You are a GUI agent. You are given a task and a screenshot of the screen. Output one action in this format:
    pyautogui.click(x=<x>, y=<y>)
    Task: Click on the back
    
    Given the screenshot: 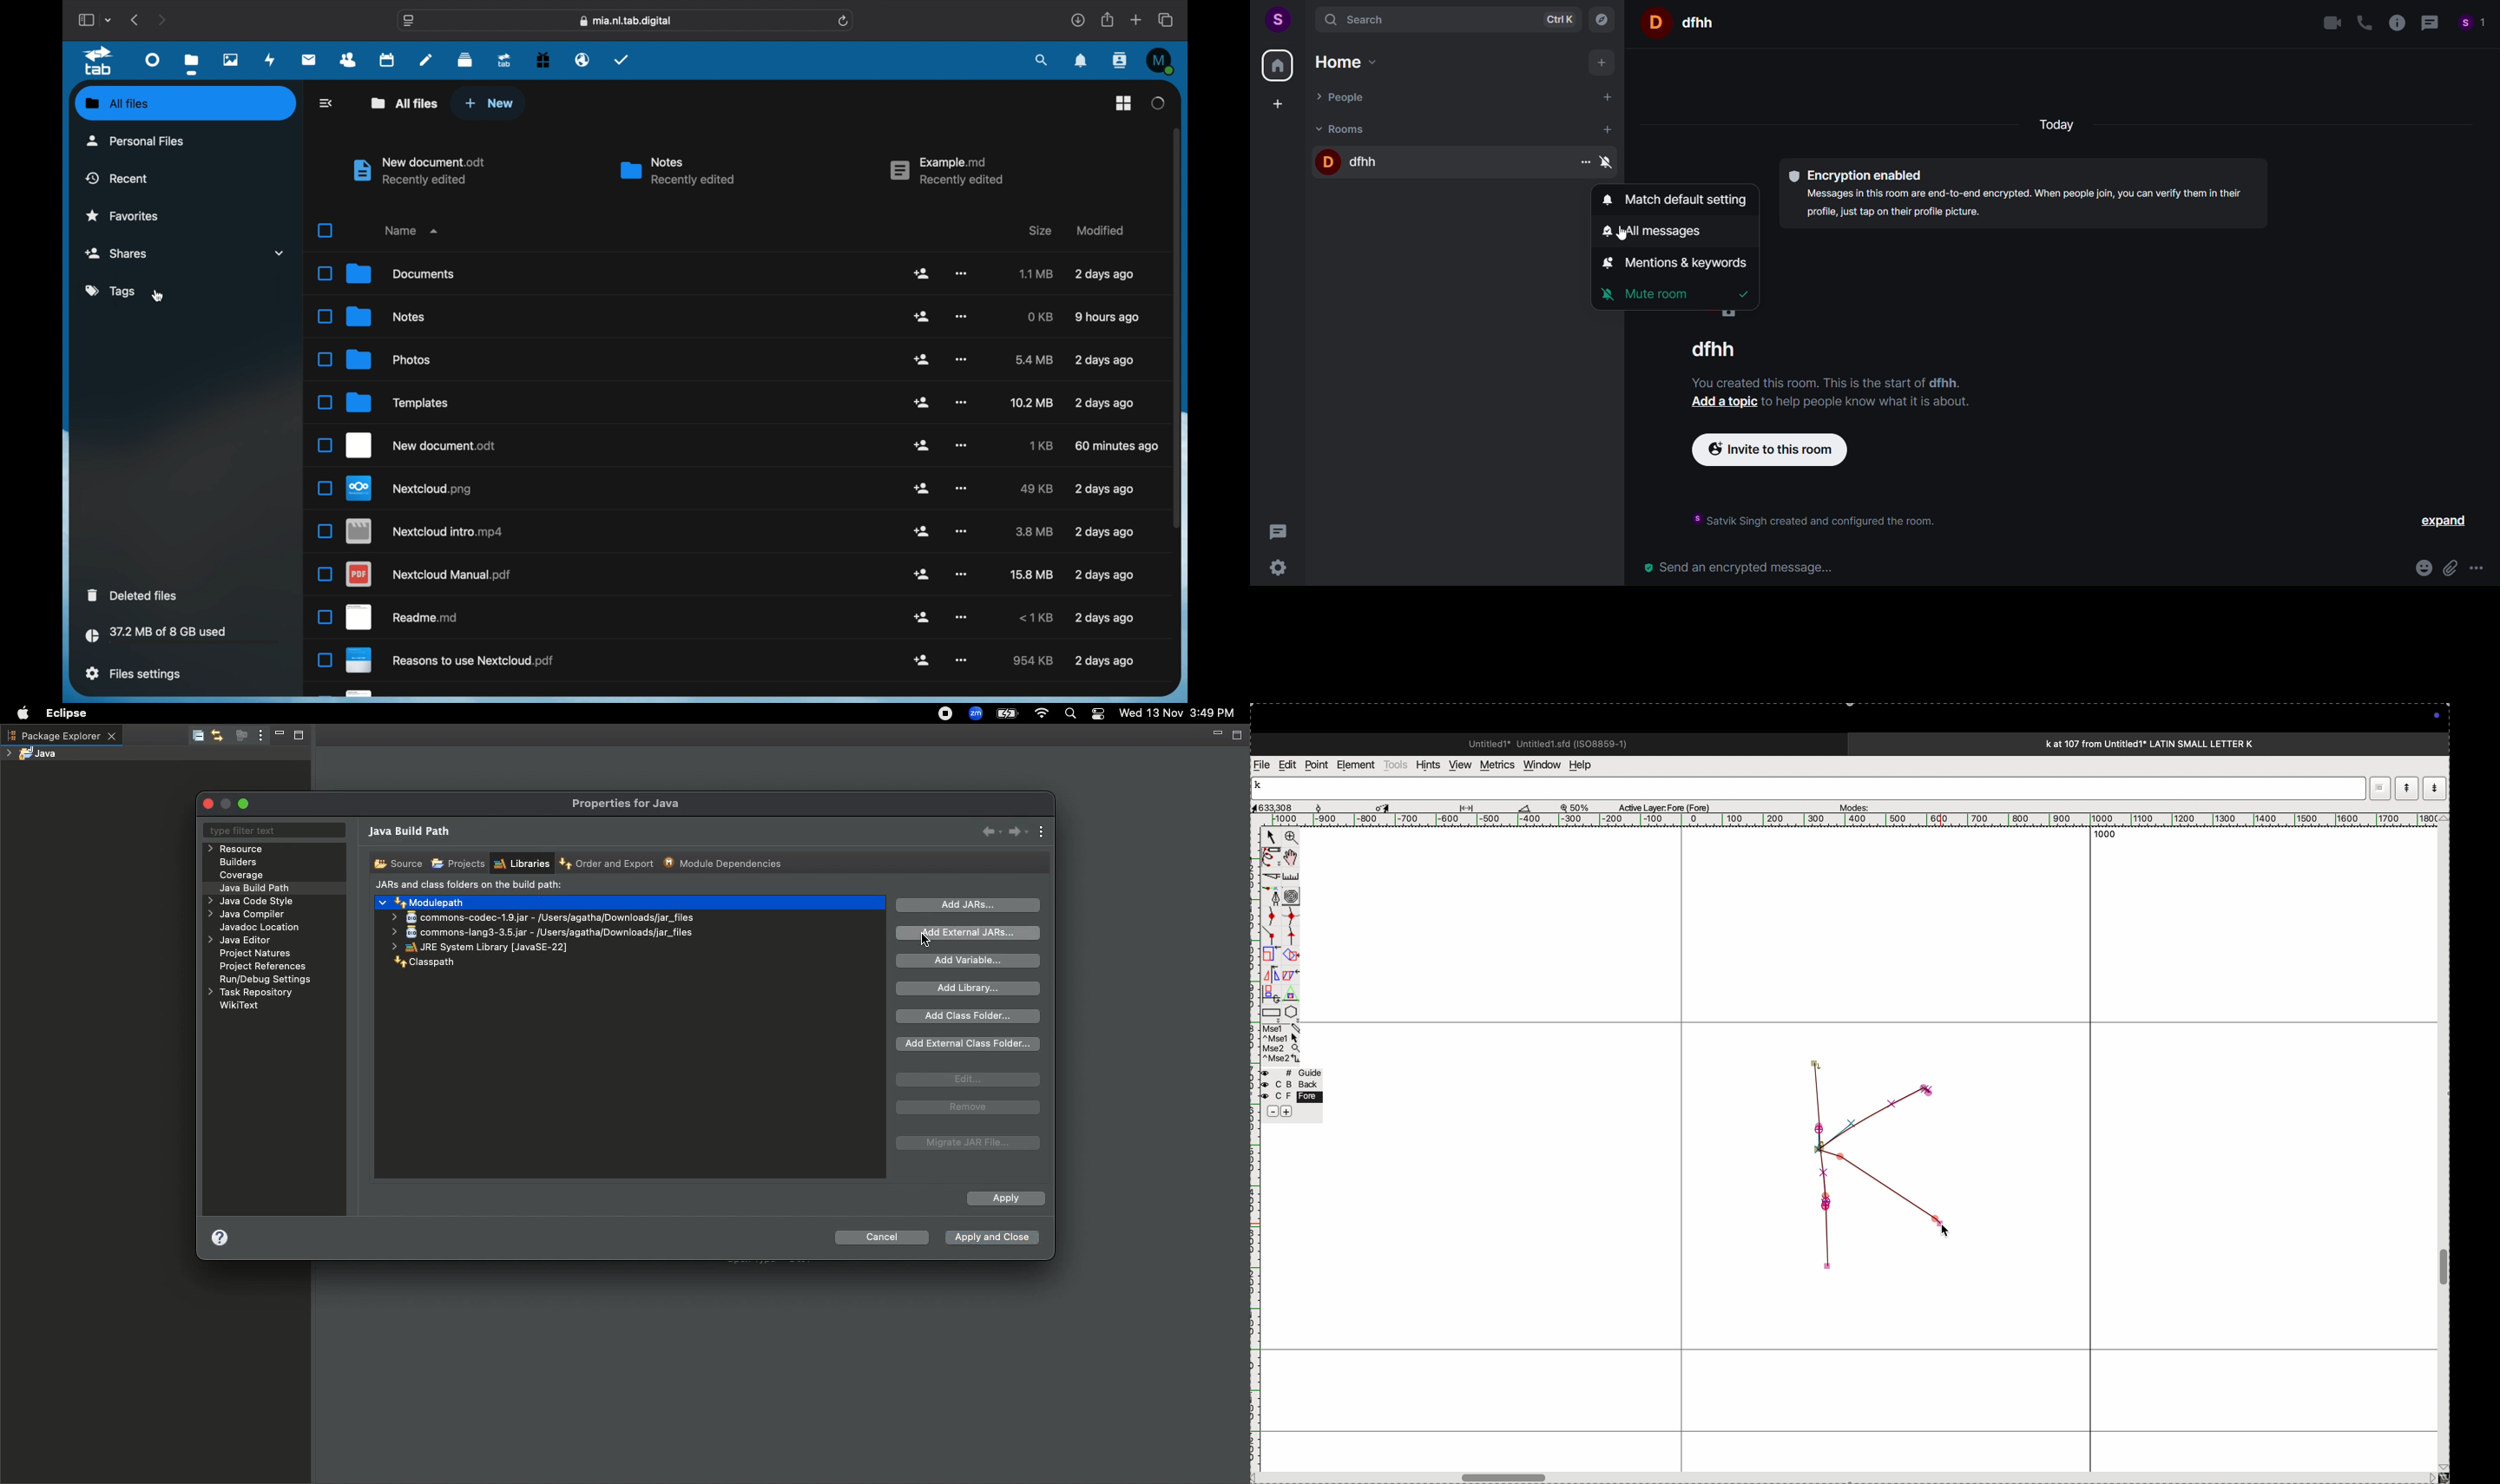 What is the action you would take?
    pyautogui.click(x=325, y=103)
    